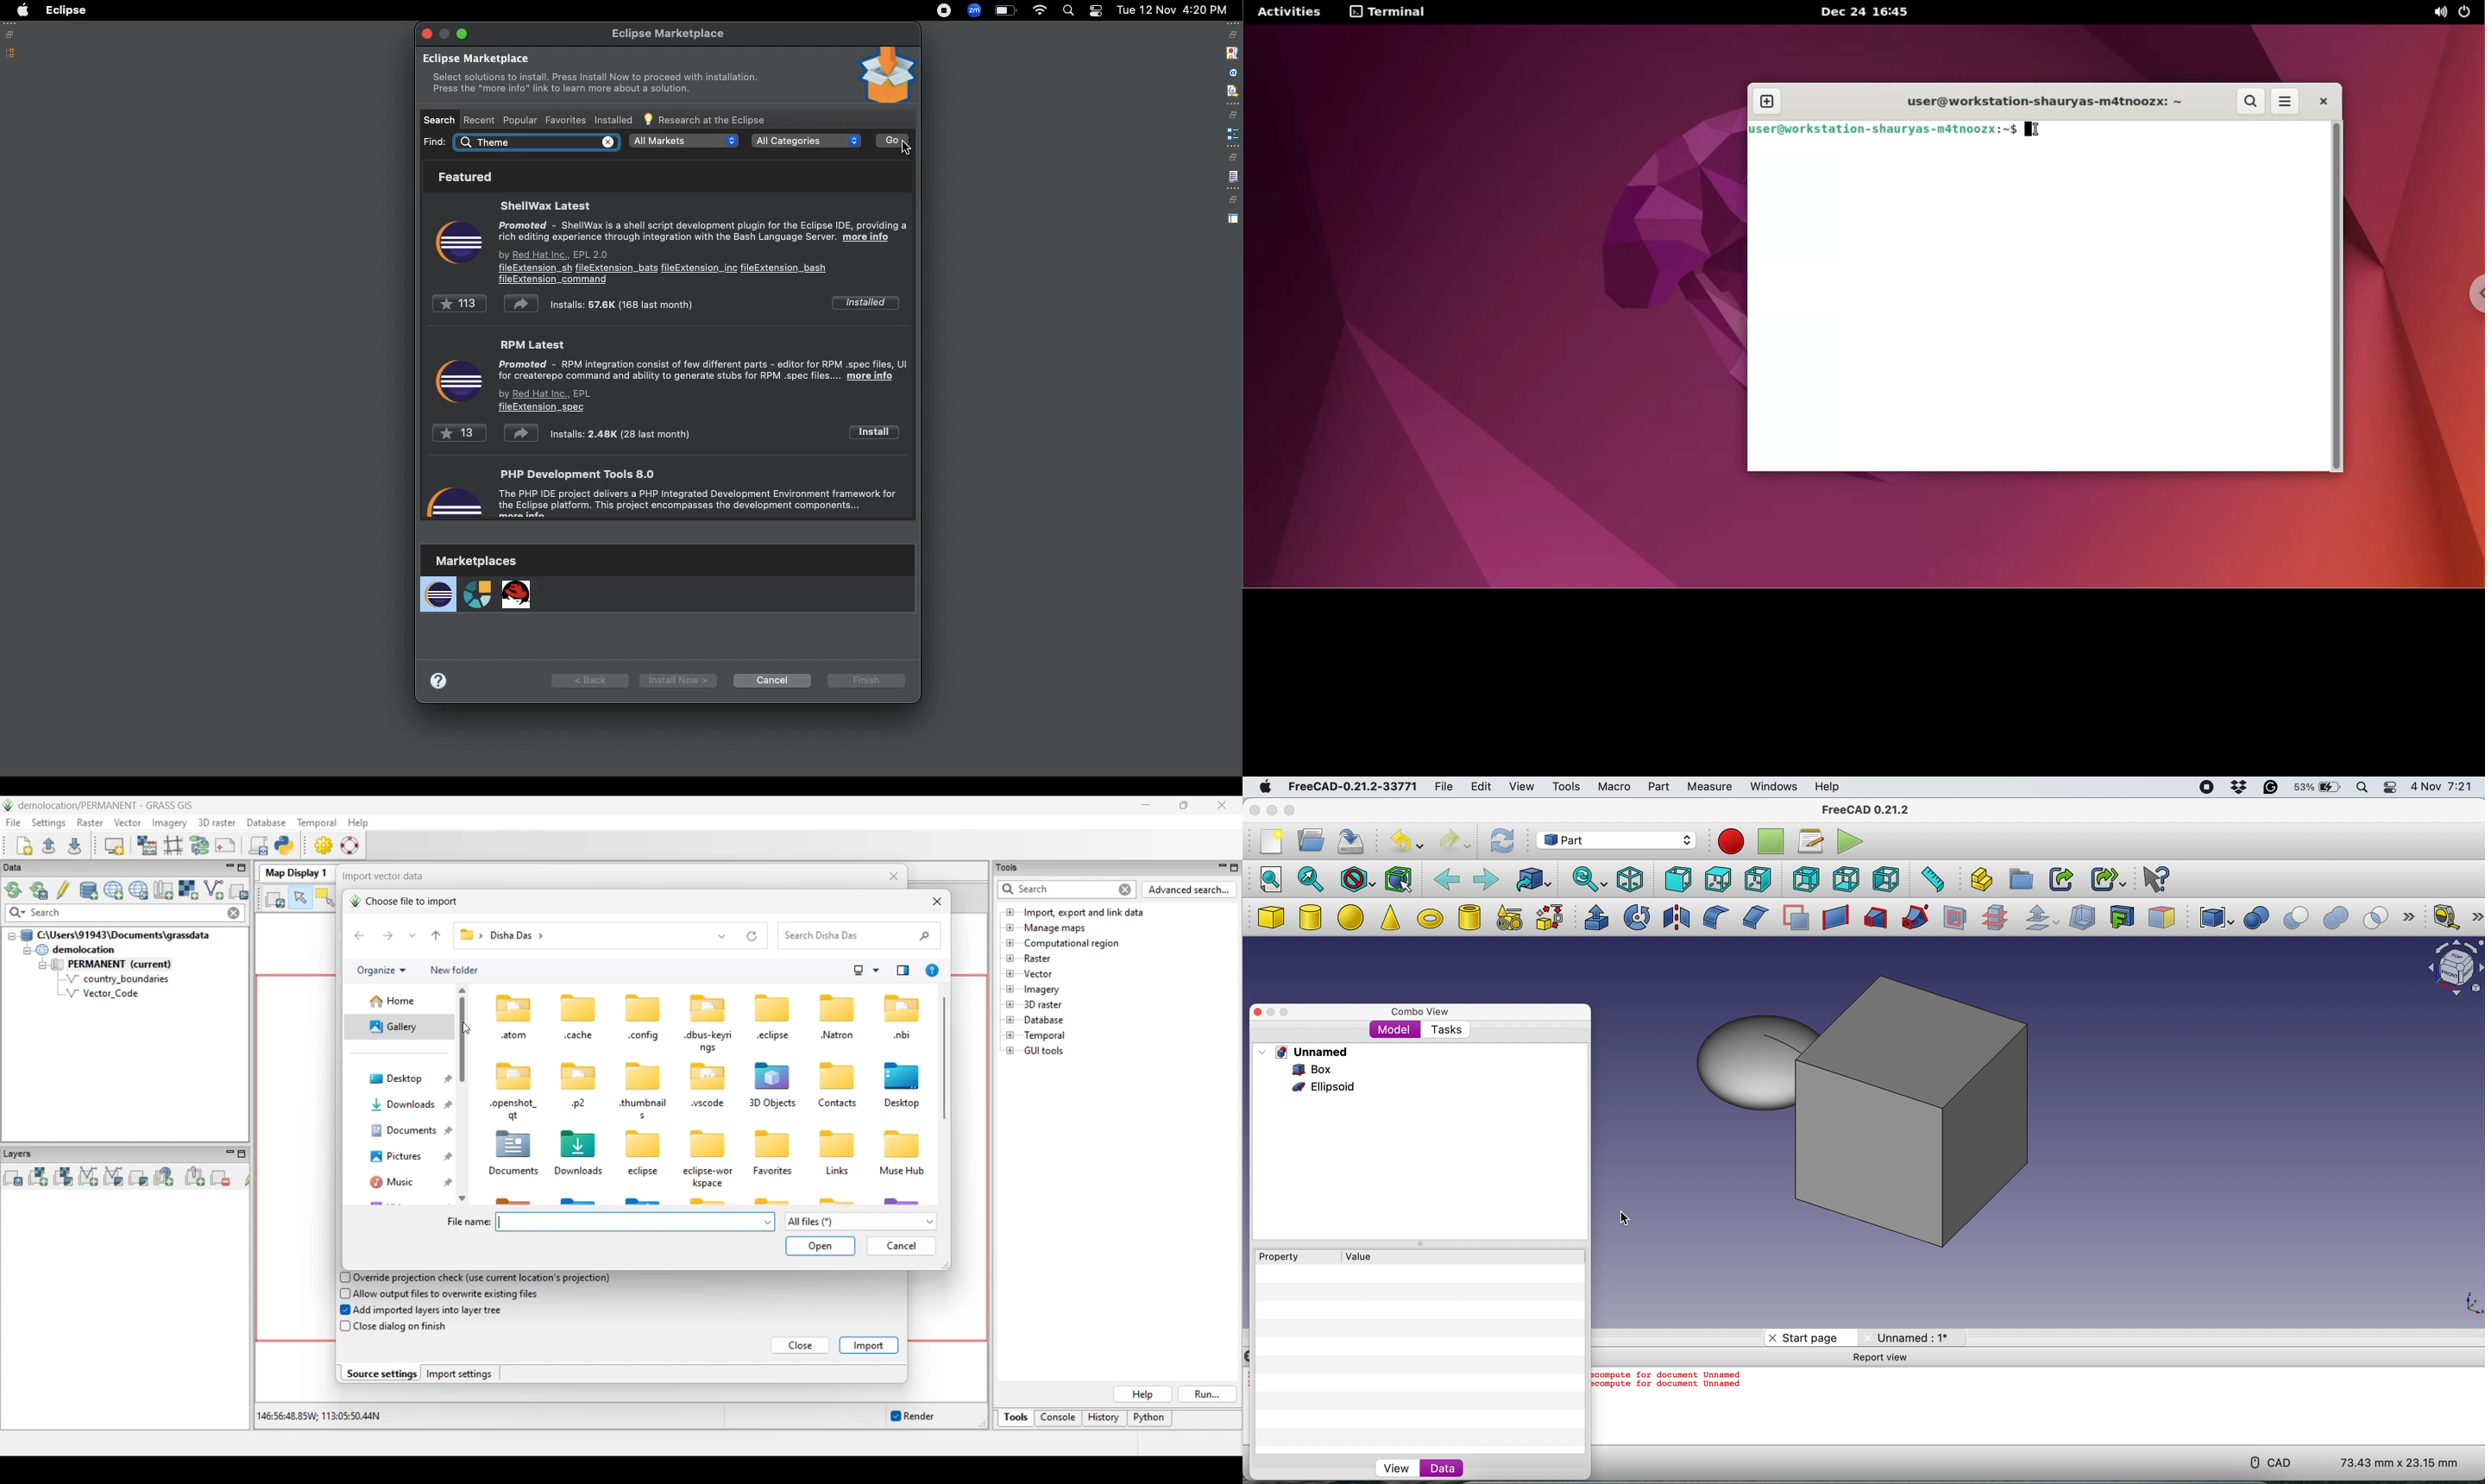  I want to click on bounding box, so click(1399, 879).